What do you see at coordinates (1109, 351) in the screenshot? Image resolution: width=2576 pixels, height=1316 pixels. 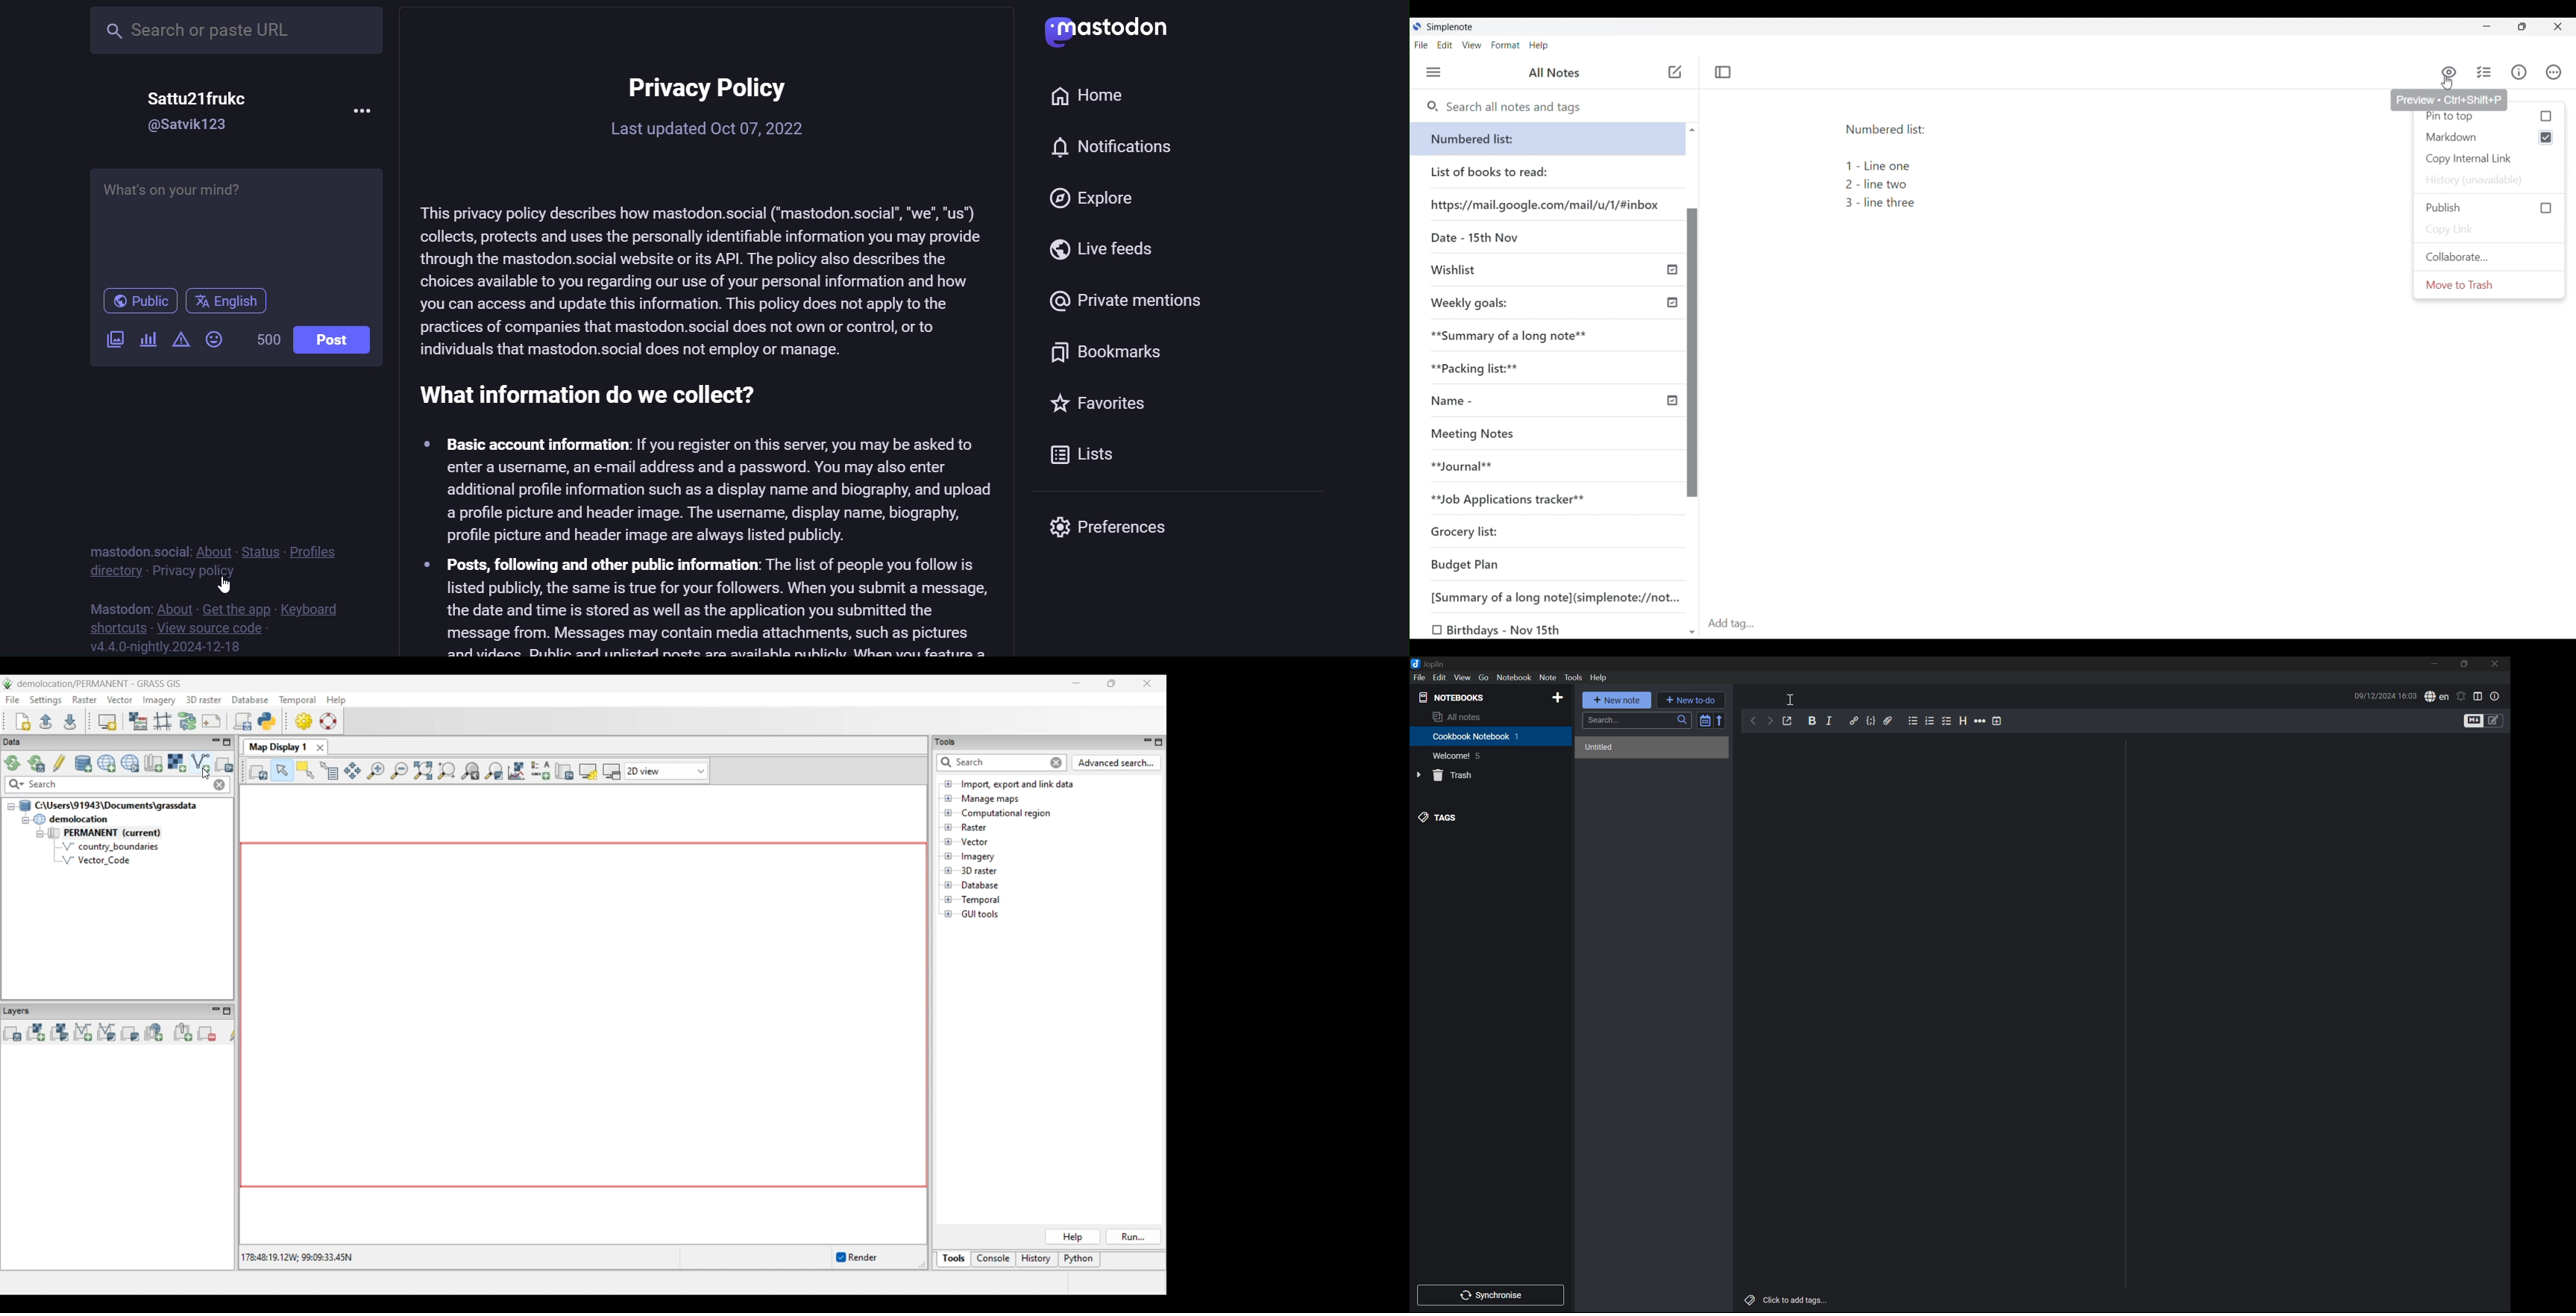 I see `bookmark` at bounding box center [1109, 351].